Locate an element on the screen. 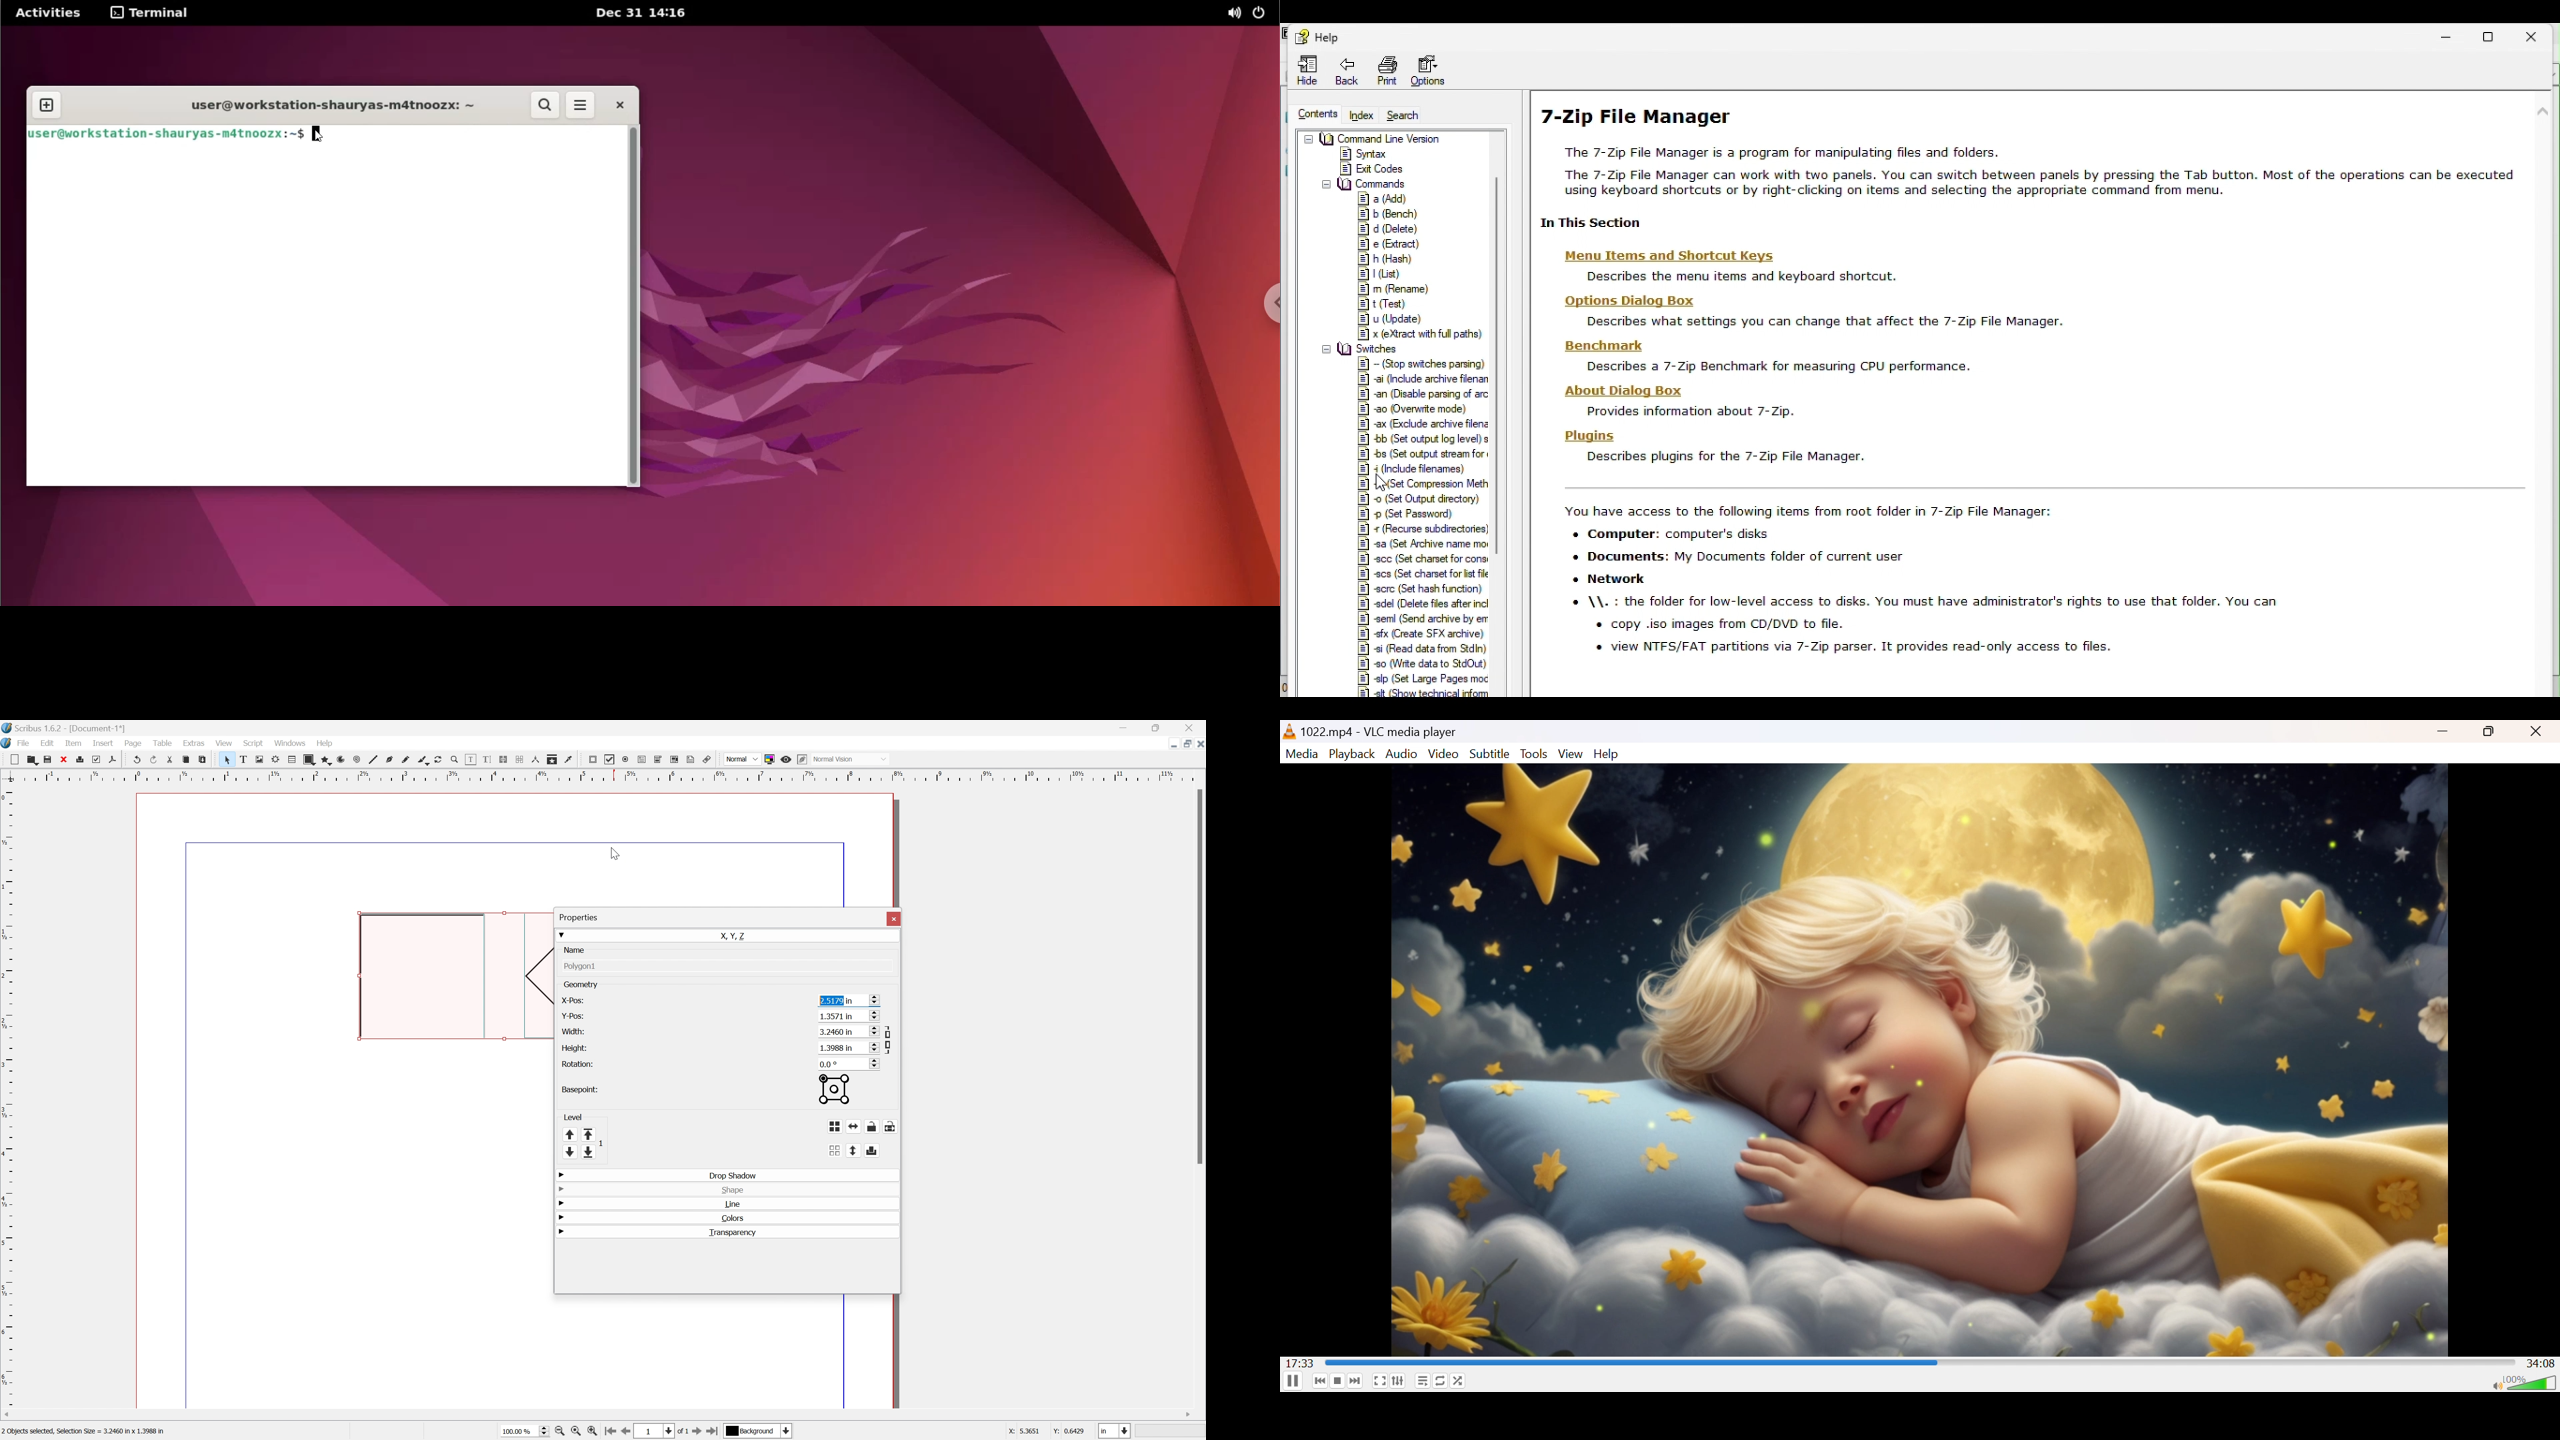 Image resolution: width=2576 pixels, height=1456 pixels. Video is located at coordinates (1444, 754).